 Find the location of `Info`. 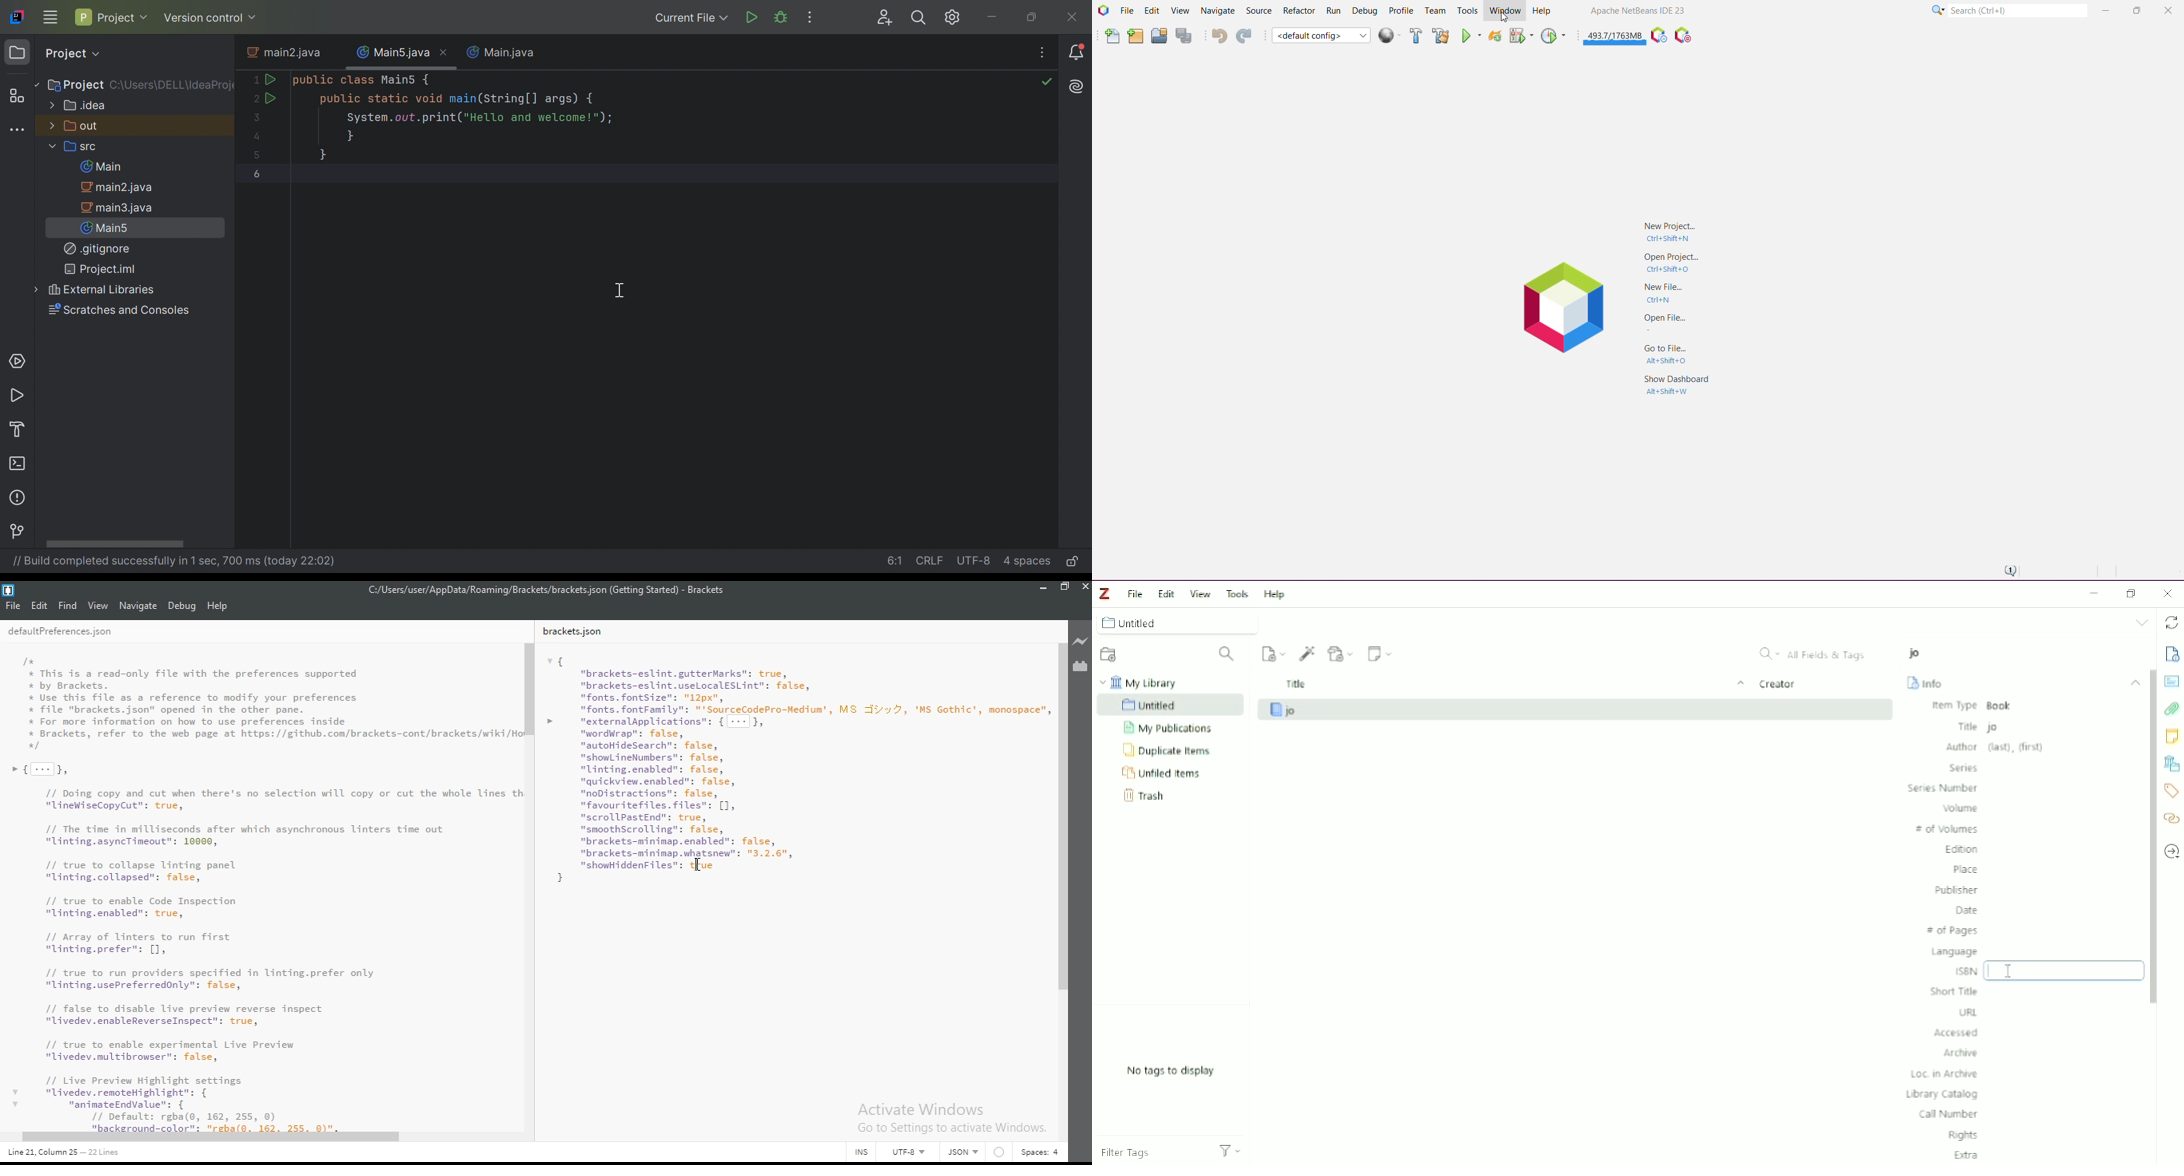

Info is located at coordinates (2170, 655).